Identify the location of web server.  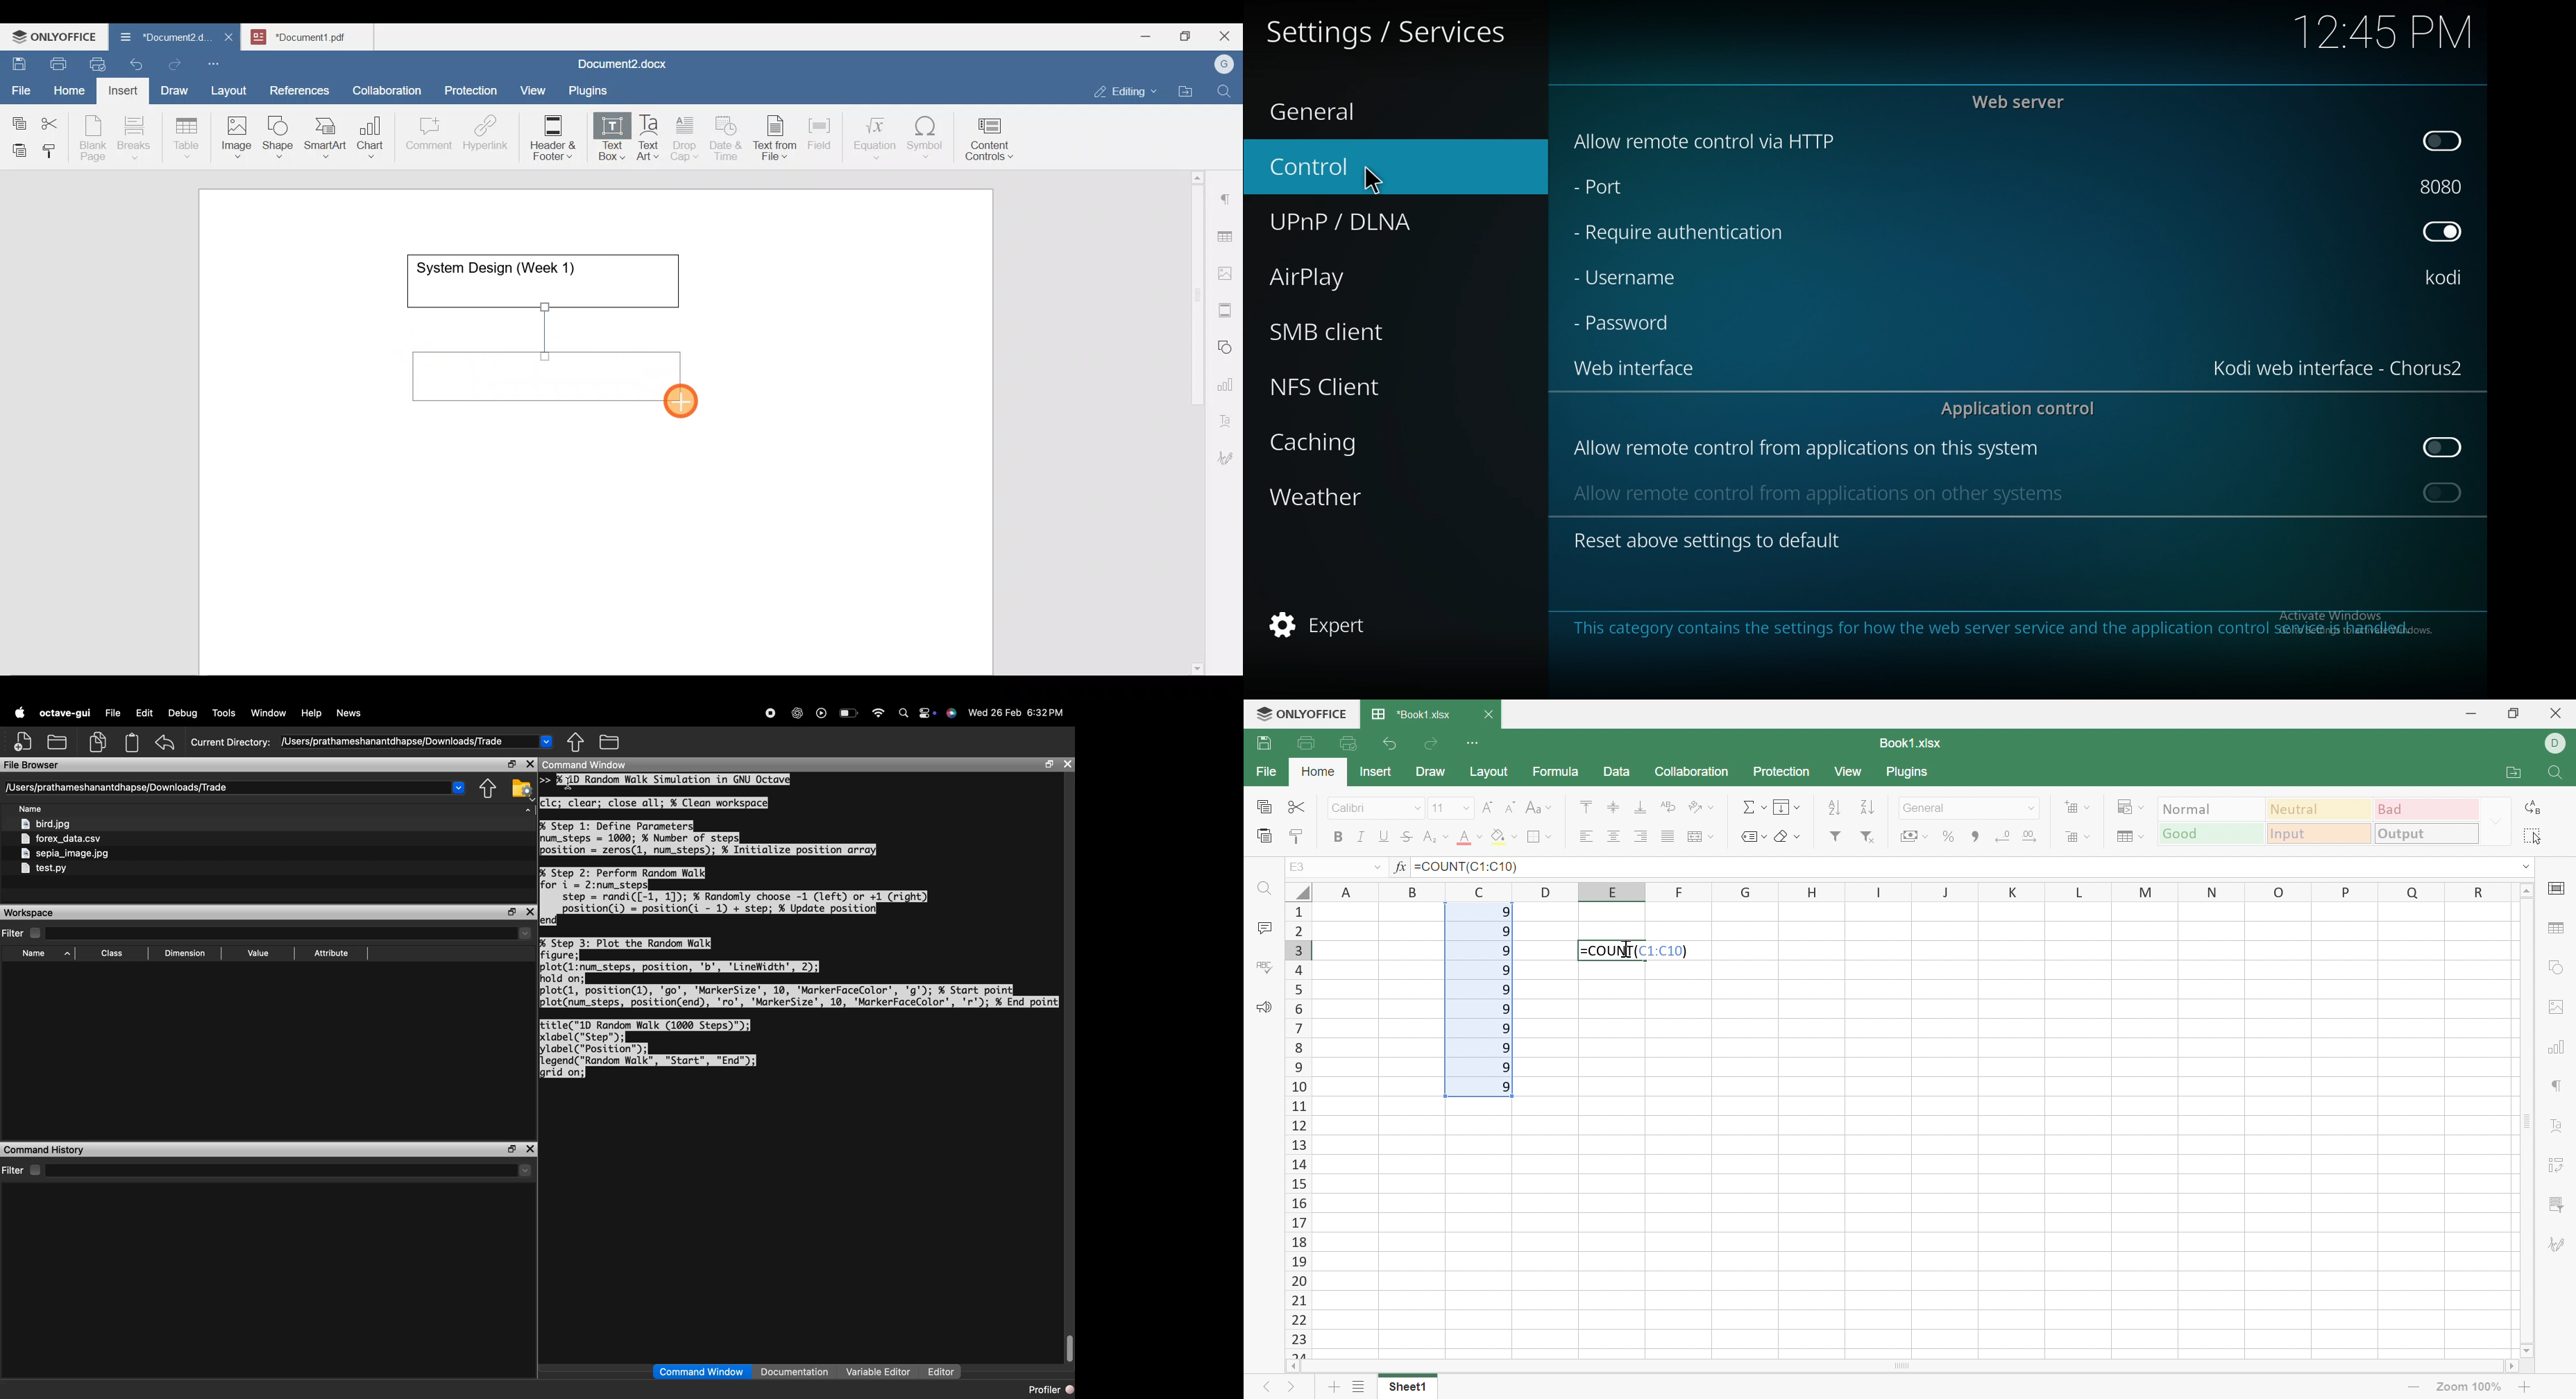
(2022, 102).